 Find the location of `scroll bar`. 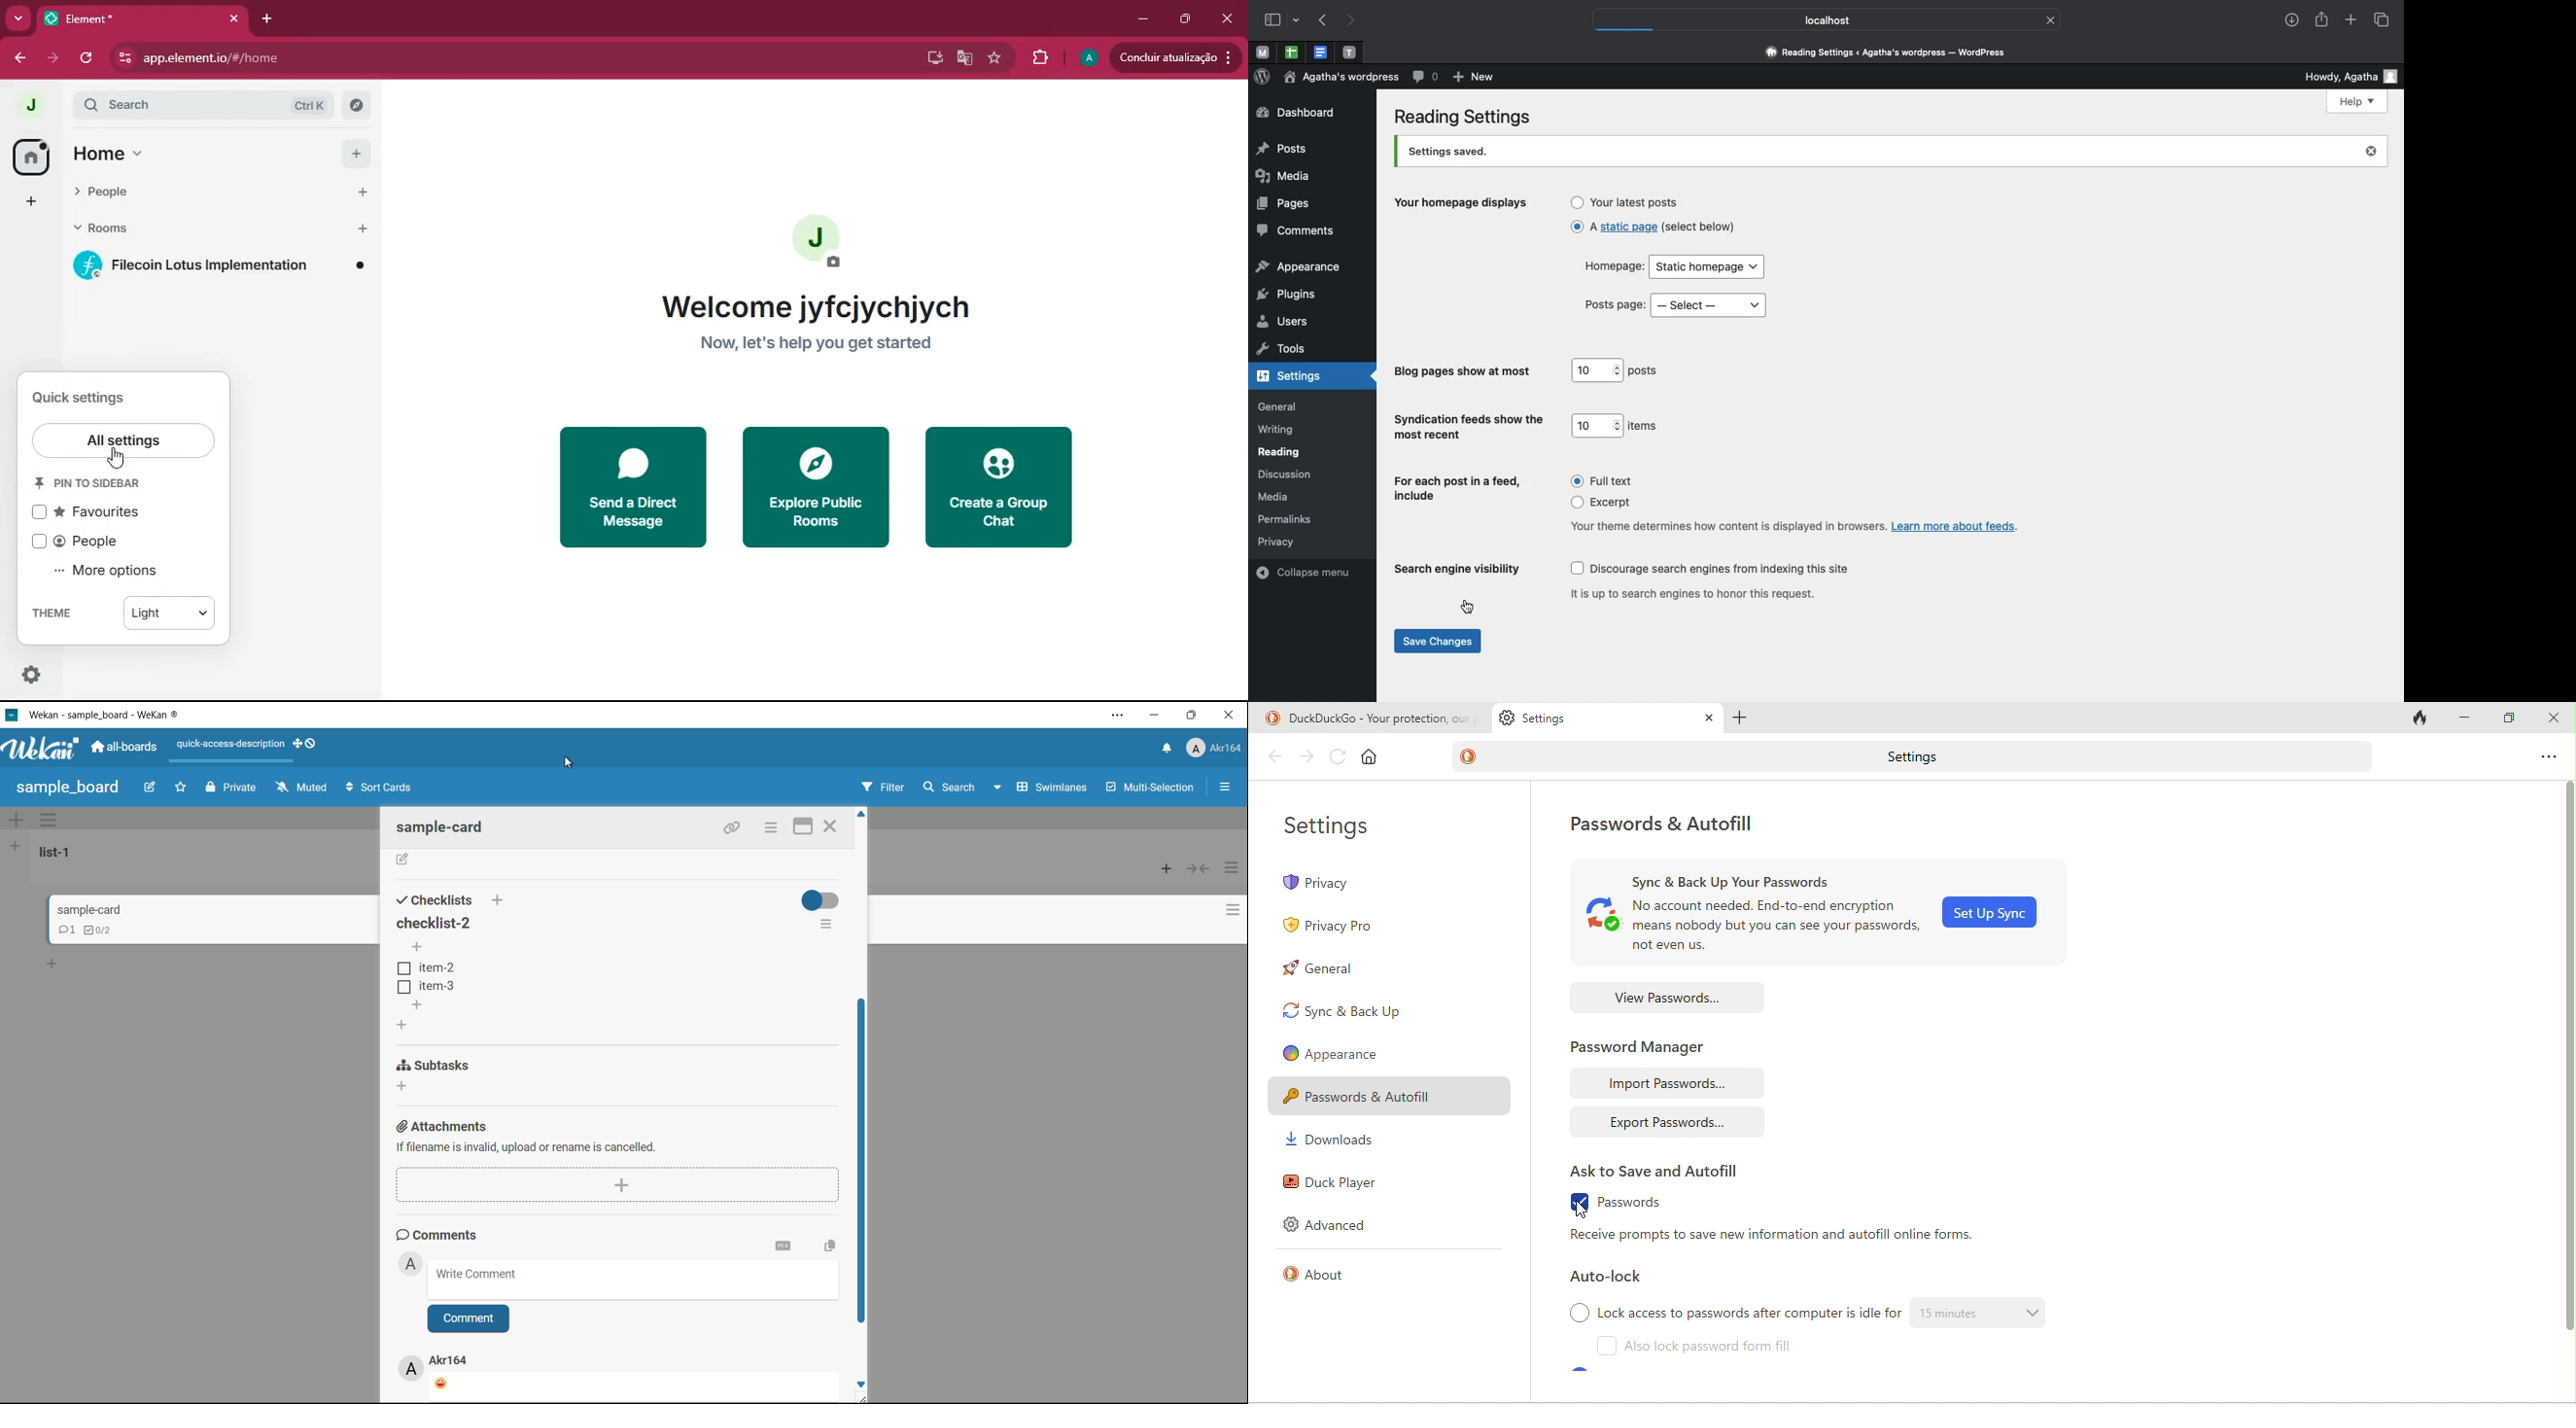

scroll bar is located at coordinates (861, 1157).